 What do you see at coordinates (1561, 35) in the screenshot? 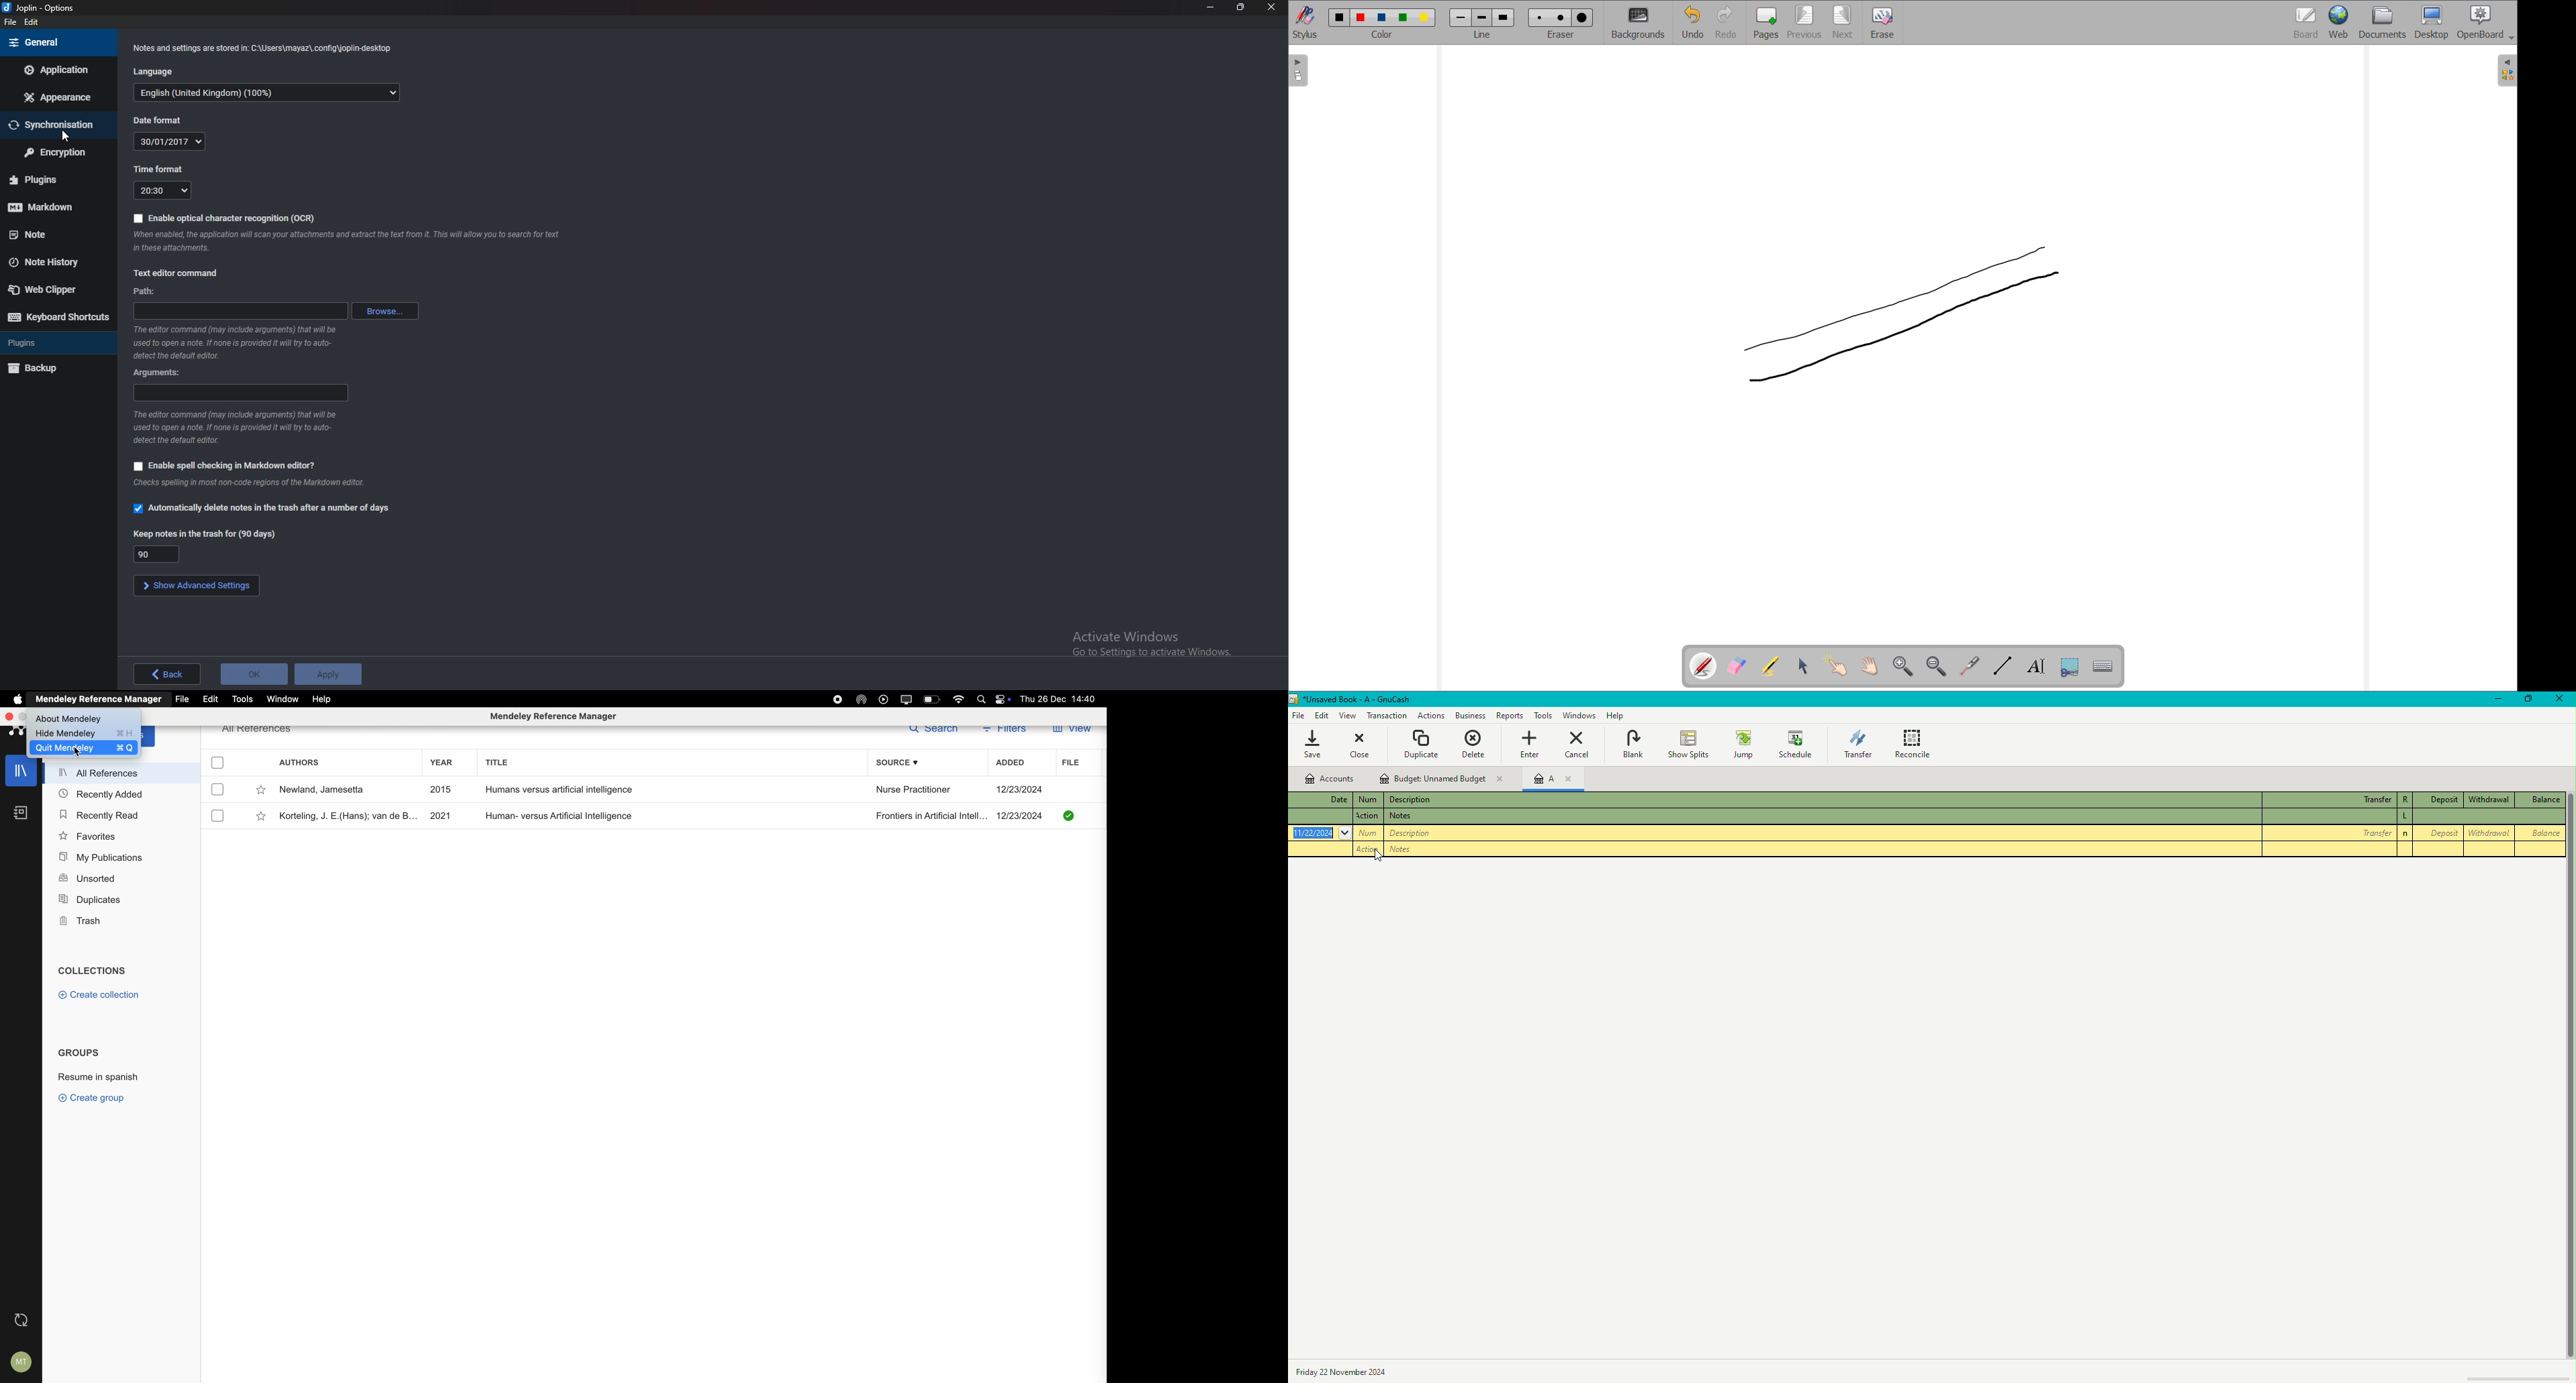
I see `select eraser size` at bounding box center [1561, 35].